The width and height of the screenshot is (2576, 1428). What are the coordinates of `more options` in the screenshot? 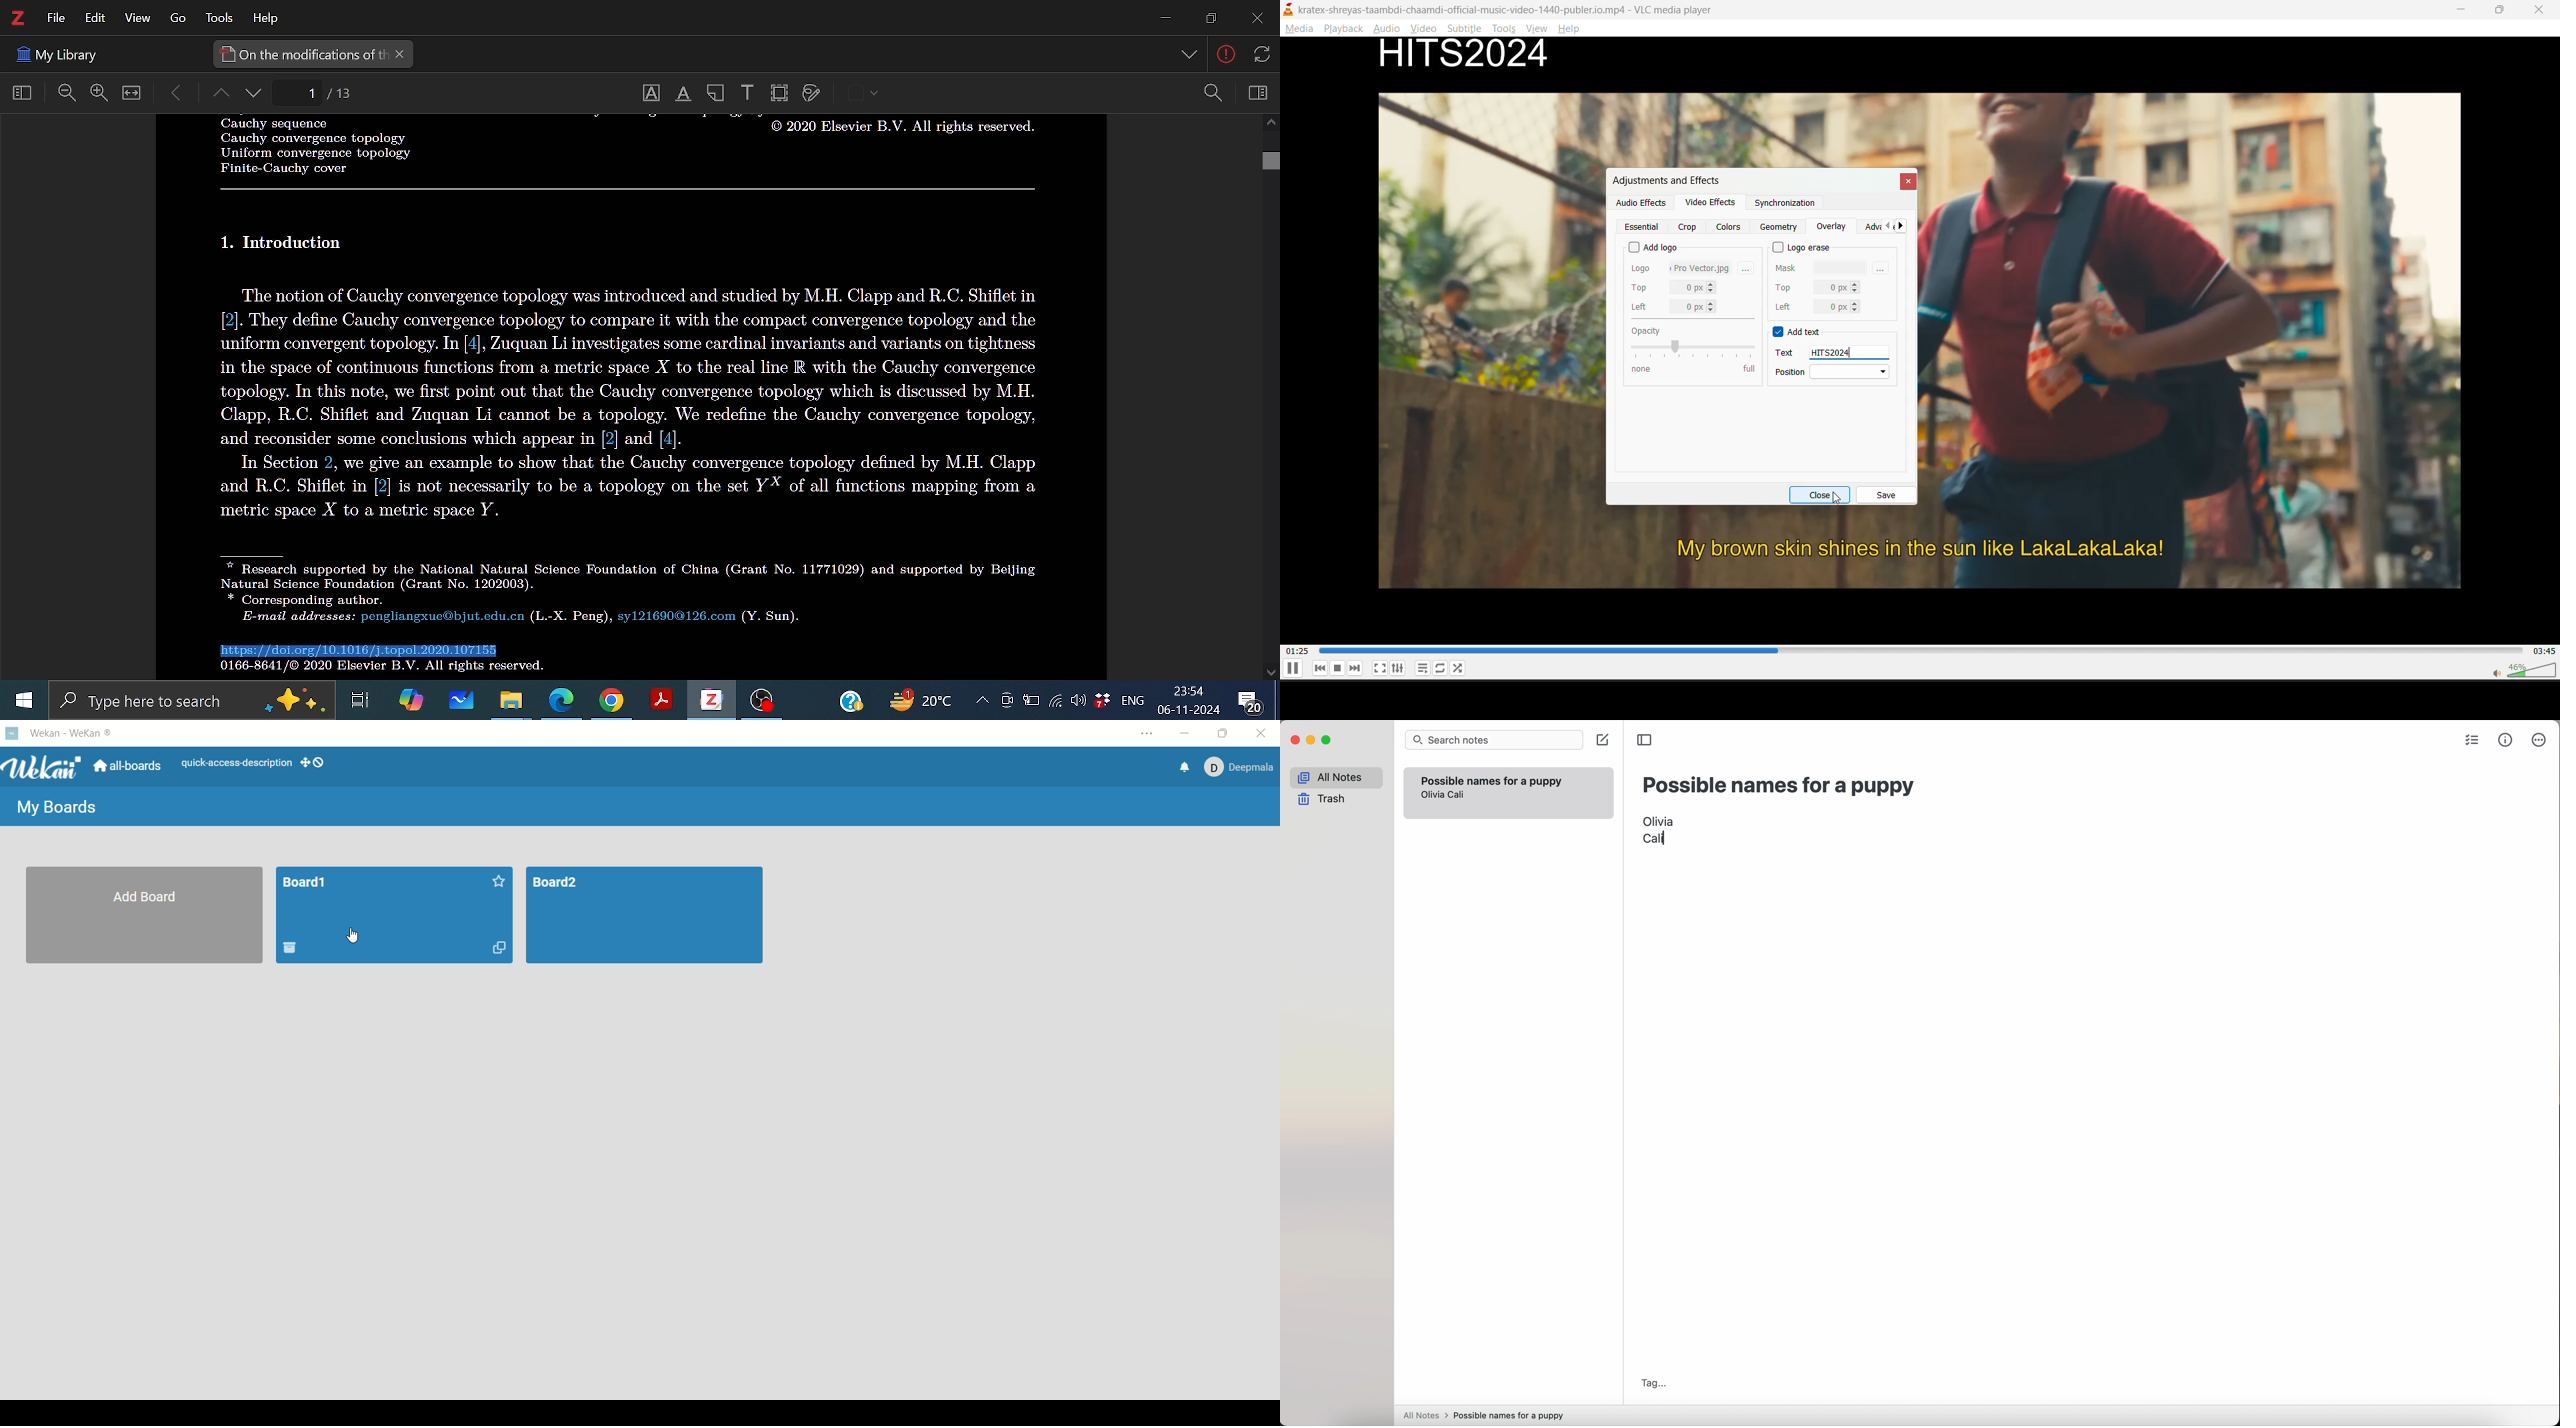 It's located at (2540, 741).